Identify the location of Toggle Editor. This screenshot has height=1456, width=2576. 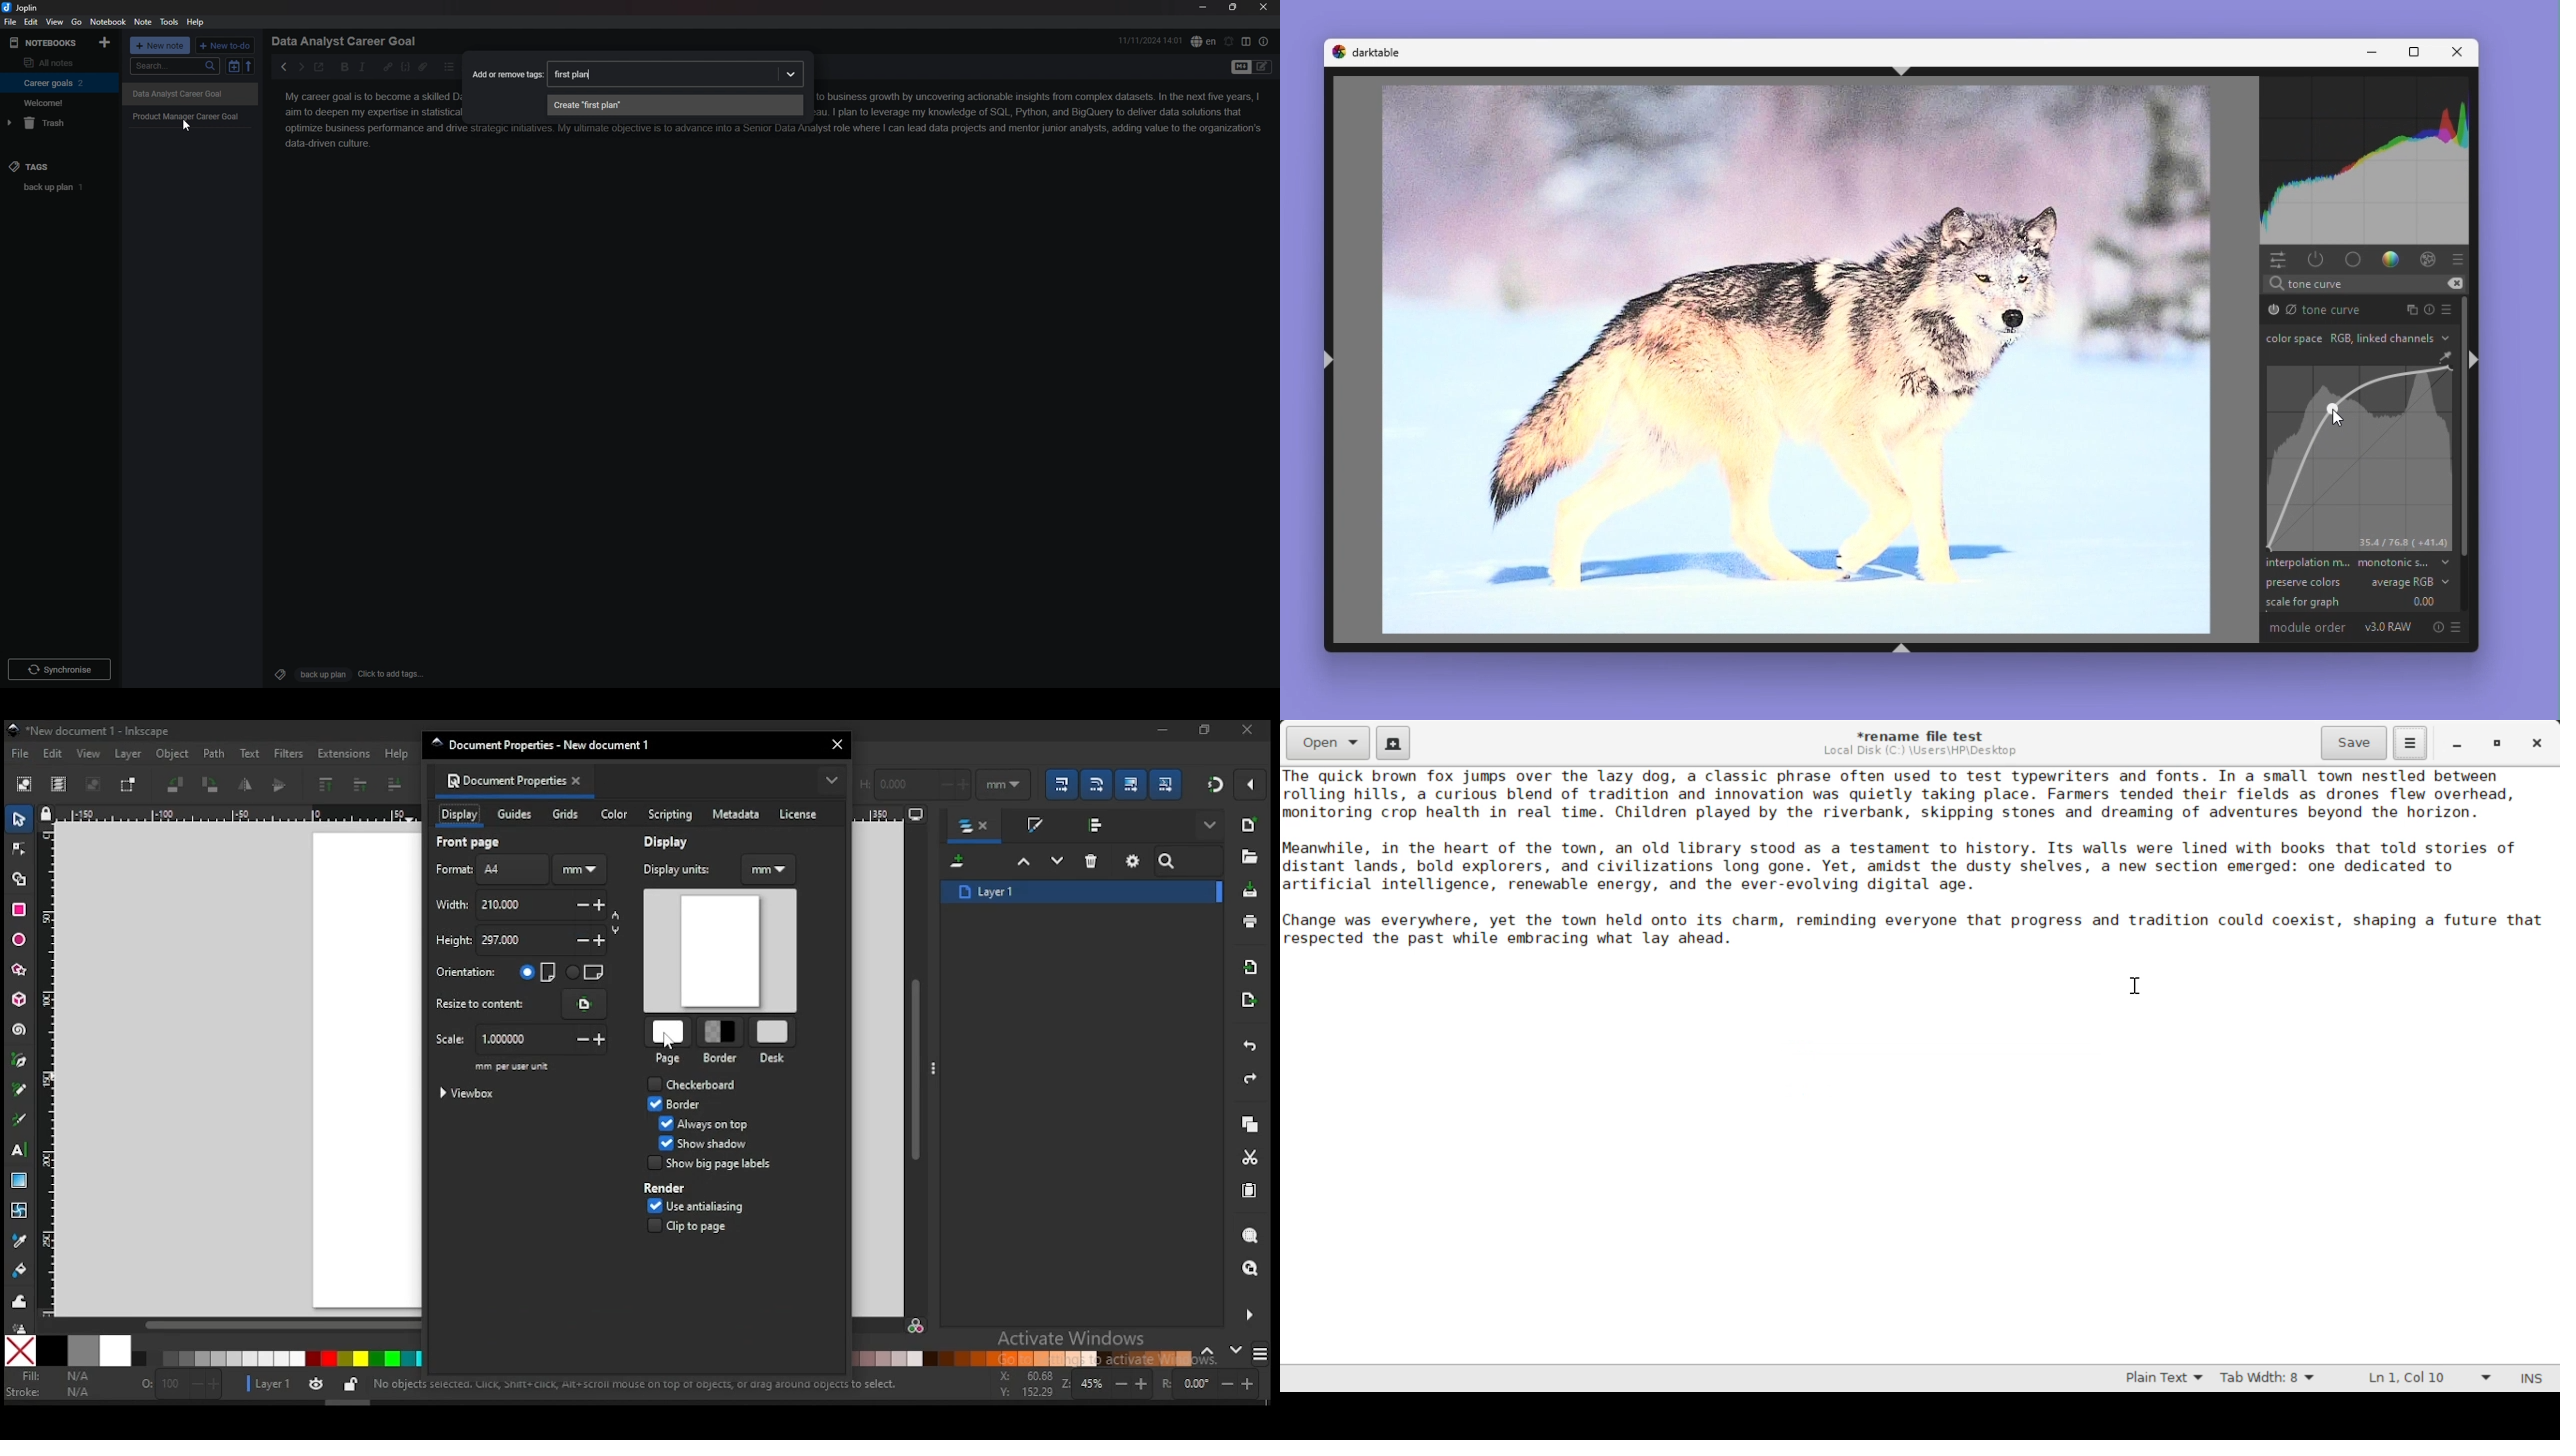
(1263, 68).